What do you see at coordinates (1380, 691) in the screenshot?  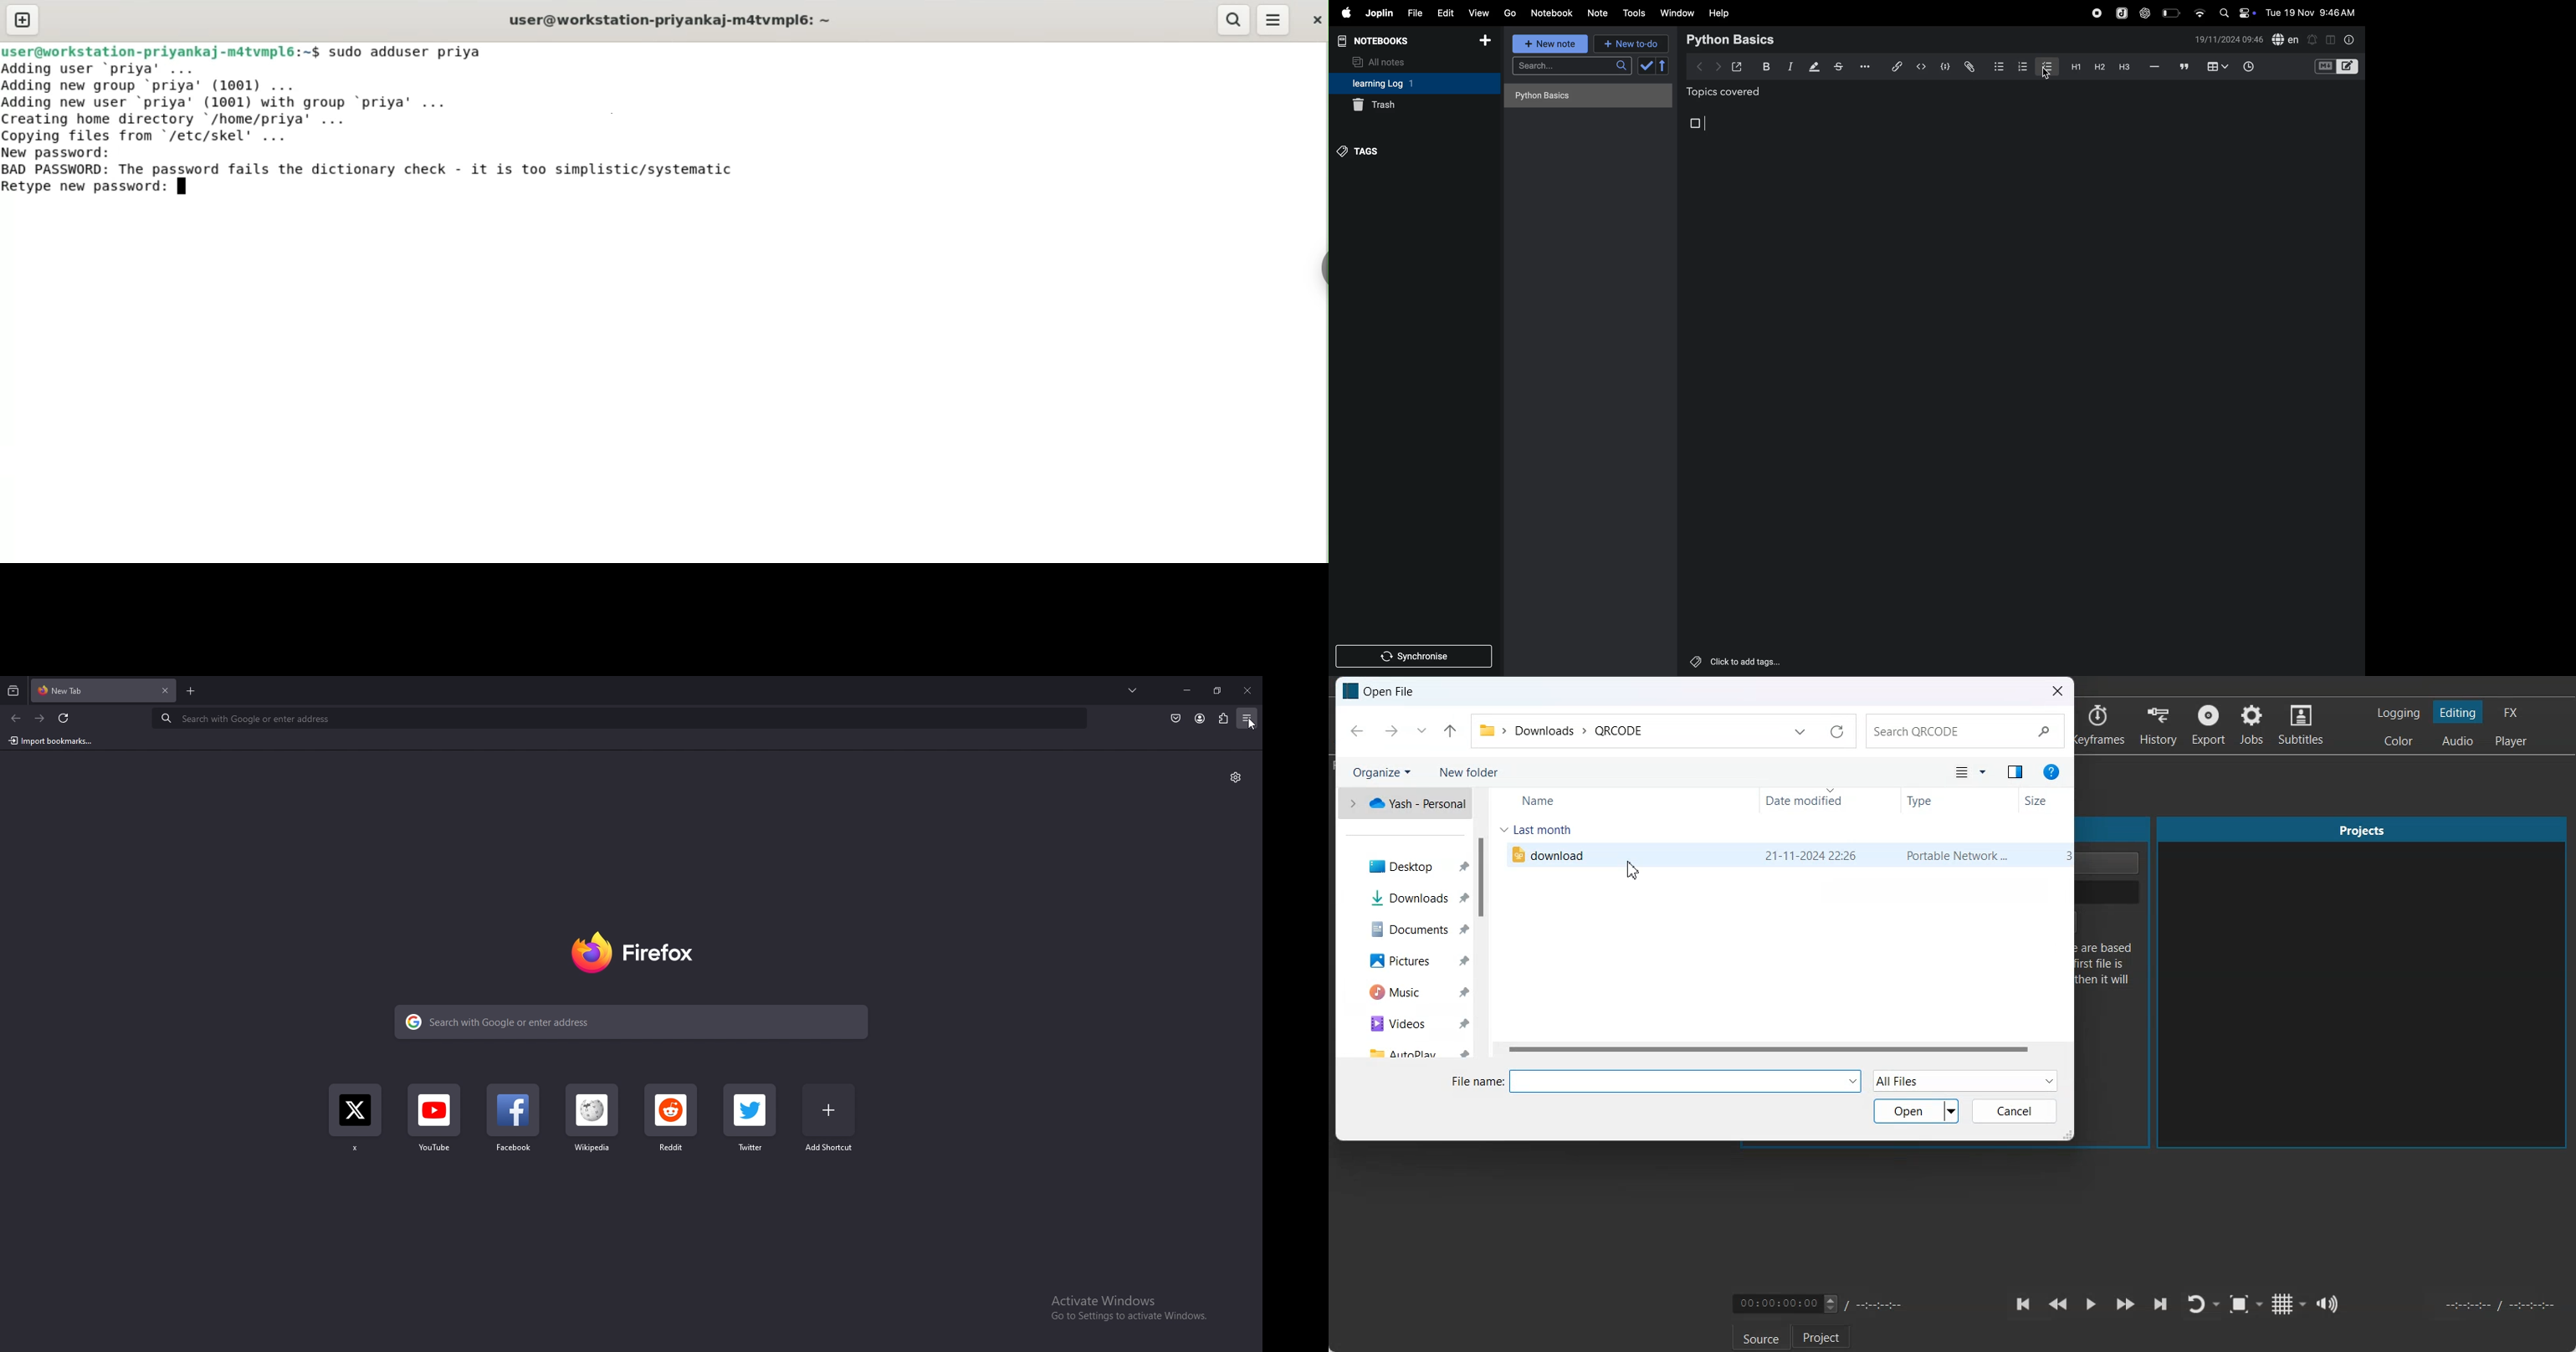 I see `Text` at bounding box center [1380, 691].